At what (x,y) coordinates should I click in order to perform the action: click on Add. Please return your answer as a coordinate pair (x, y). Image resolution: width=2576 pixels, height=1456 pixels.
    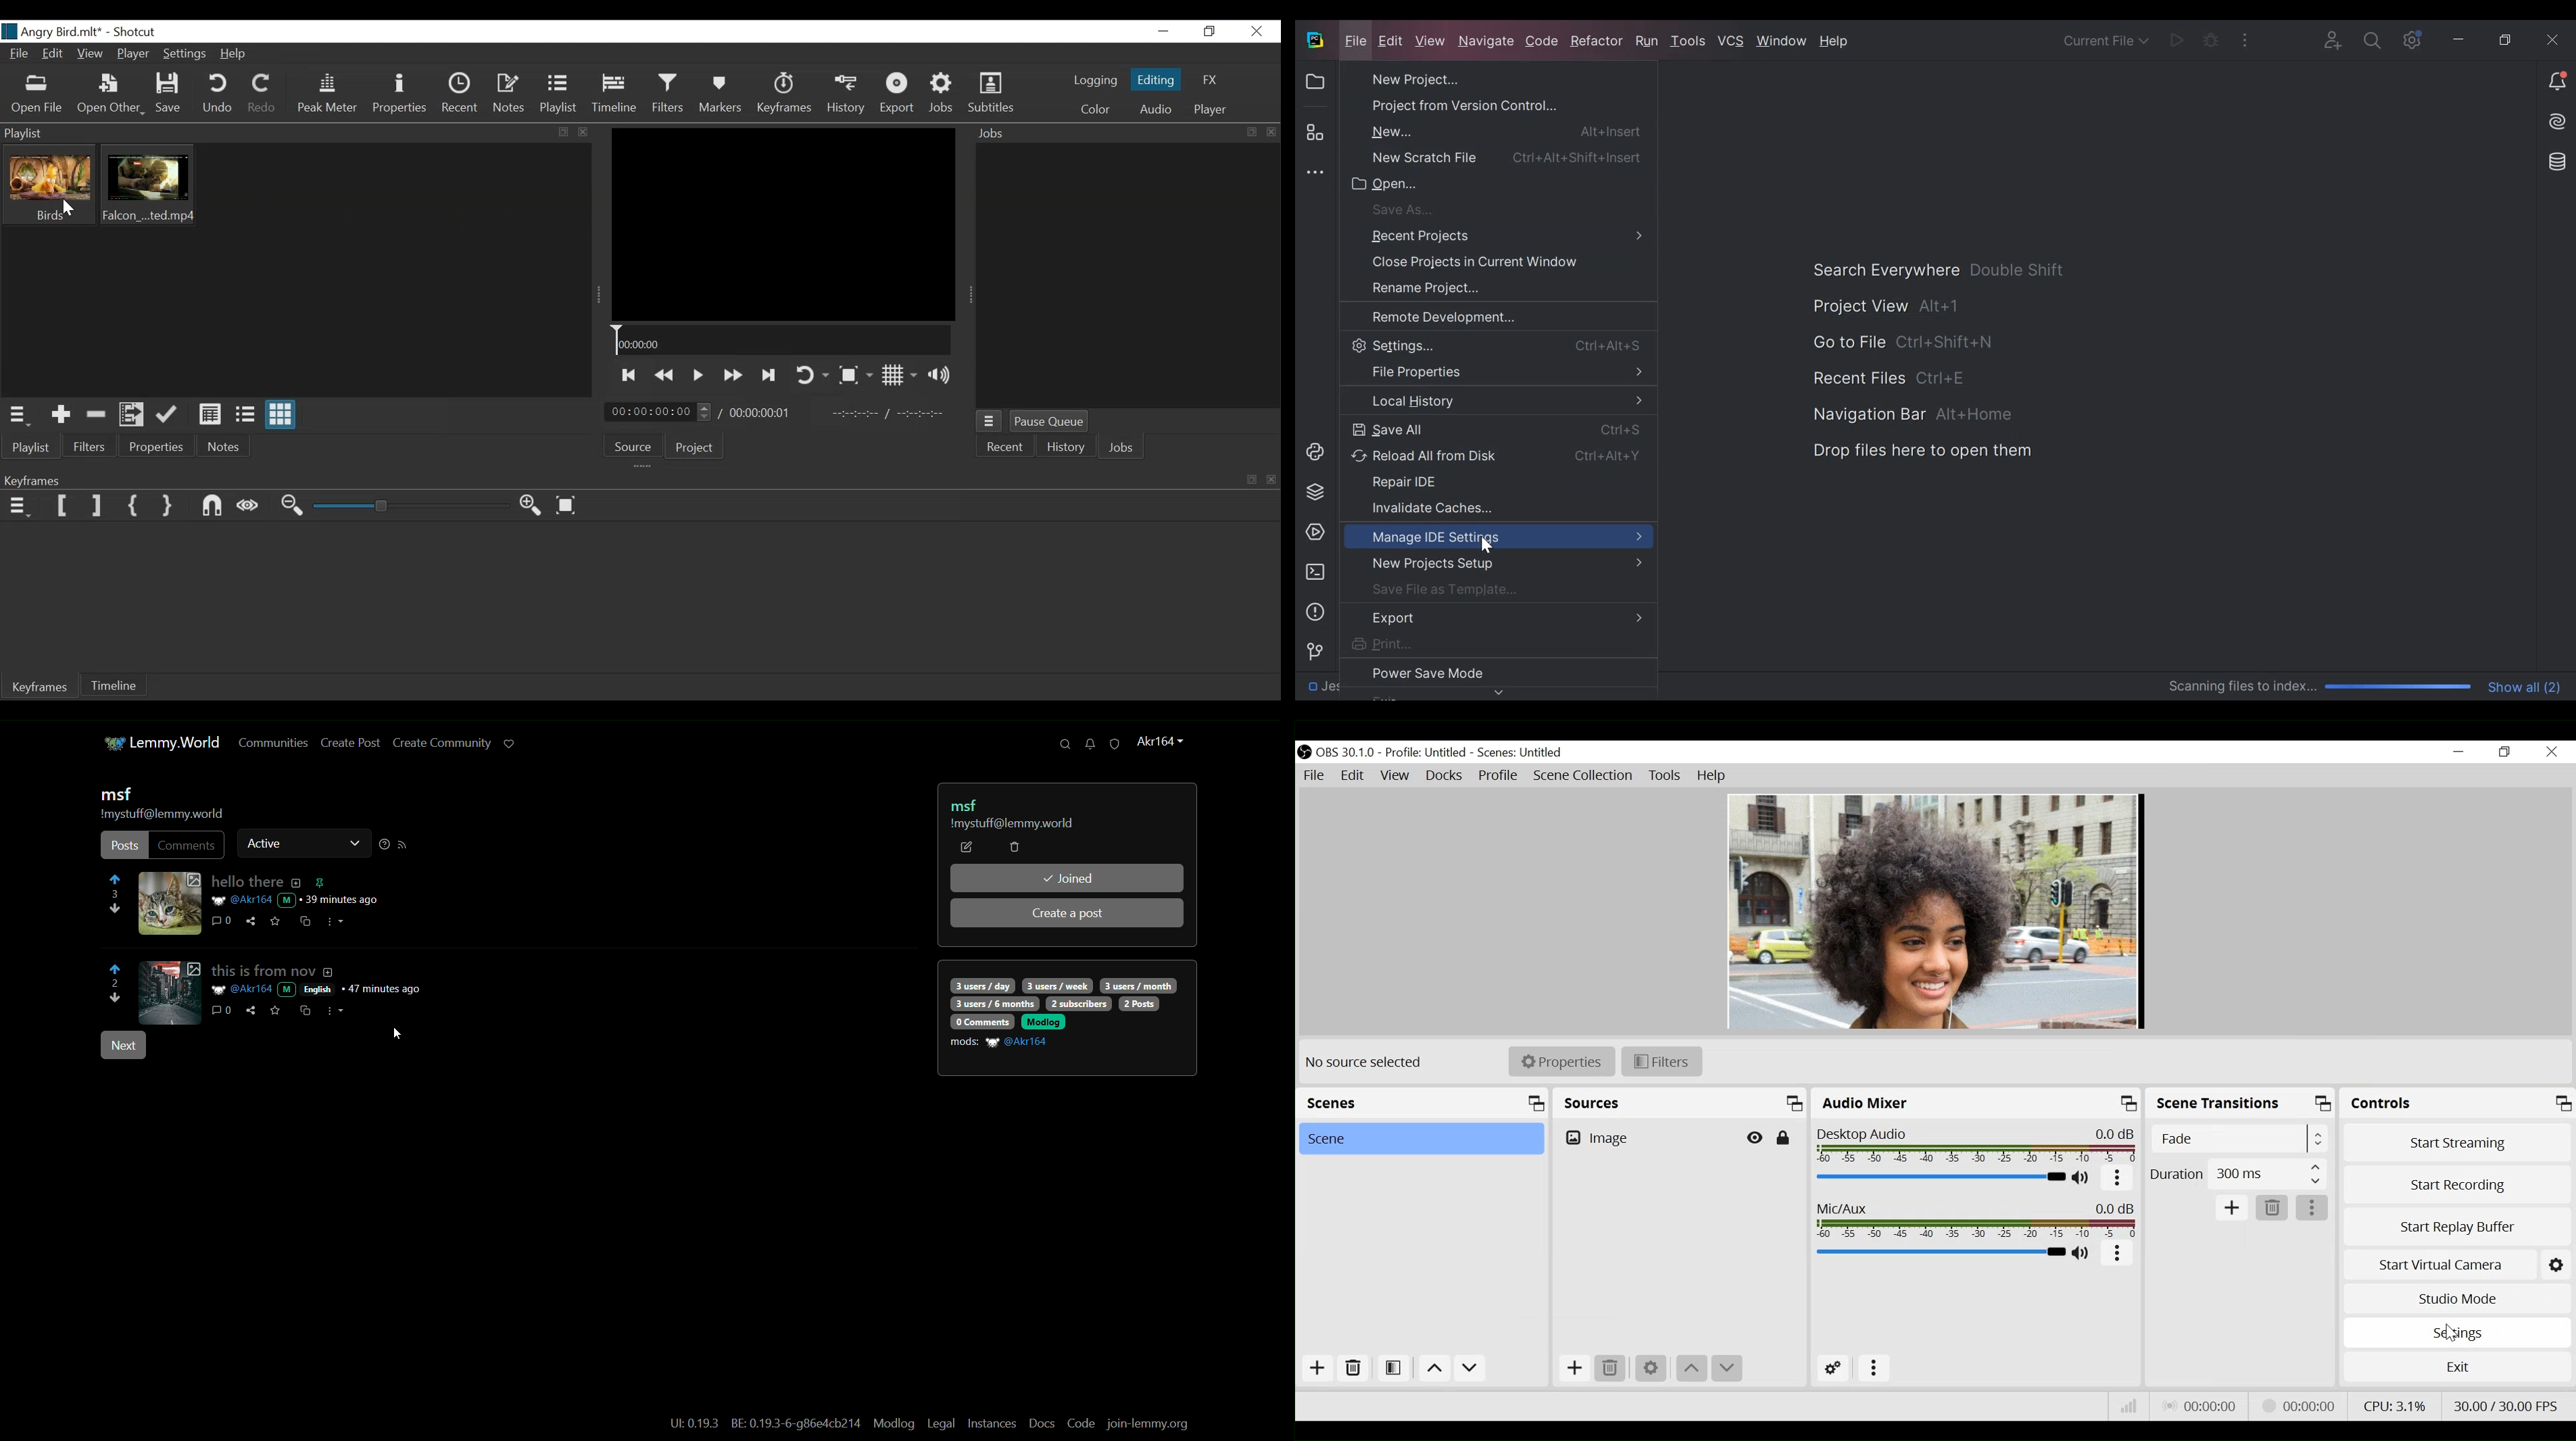
    Looking at the image, I should click on (1574, 1368).